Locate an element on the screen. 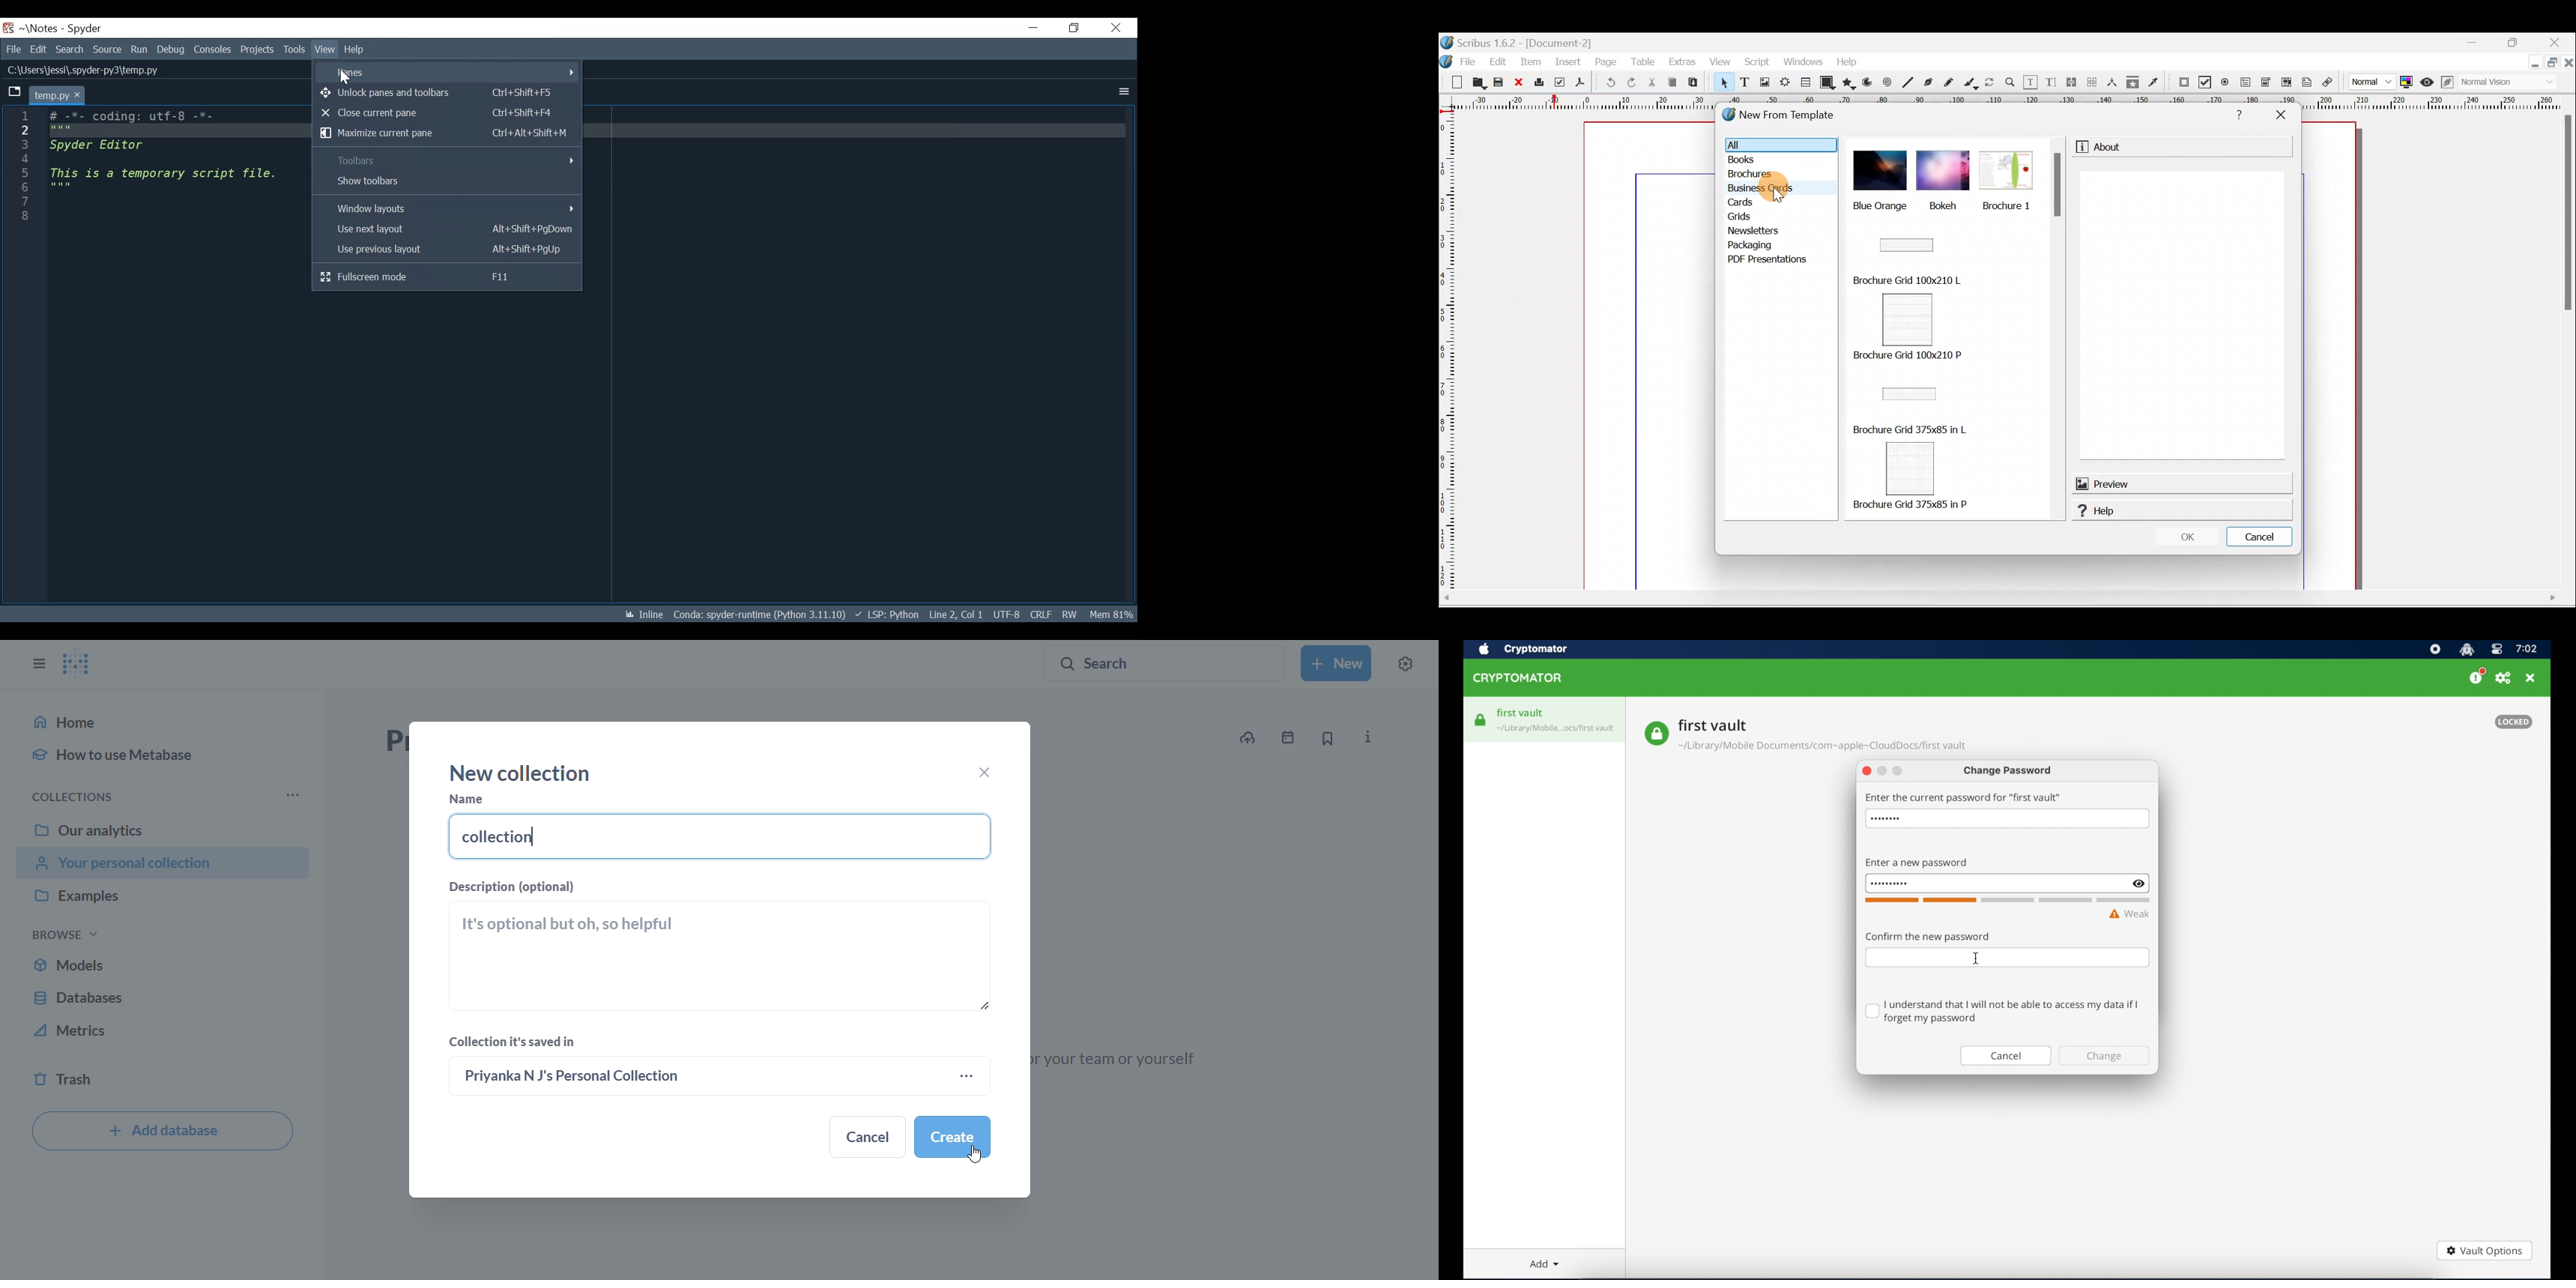  Close current pane is located at coordinates (444, 114).